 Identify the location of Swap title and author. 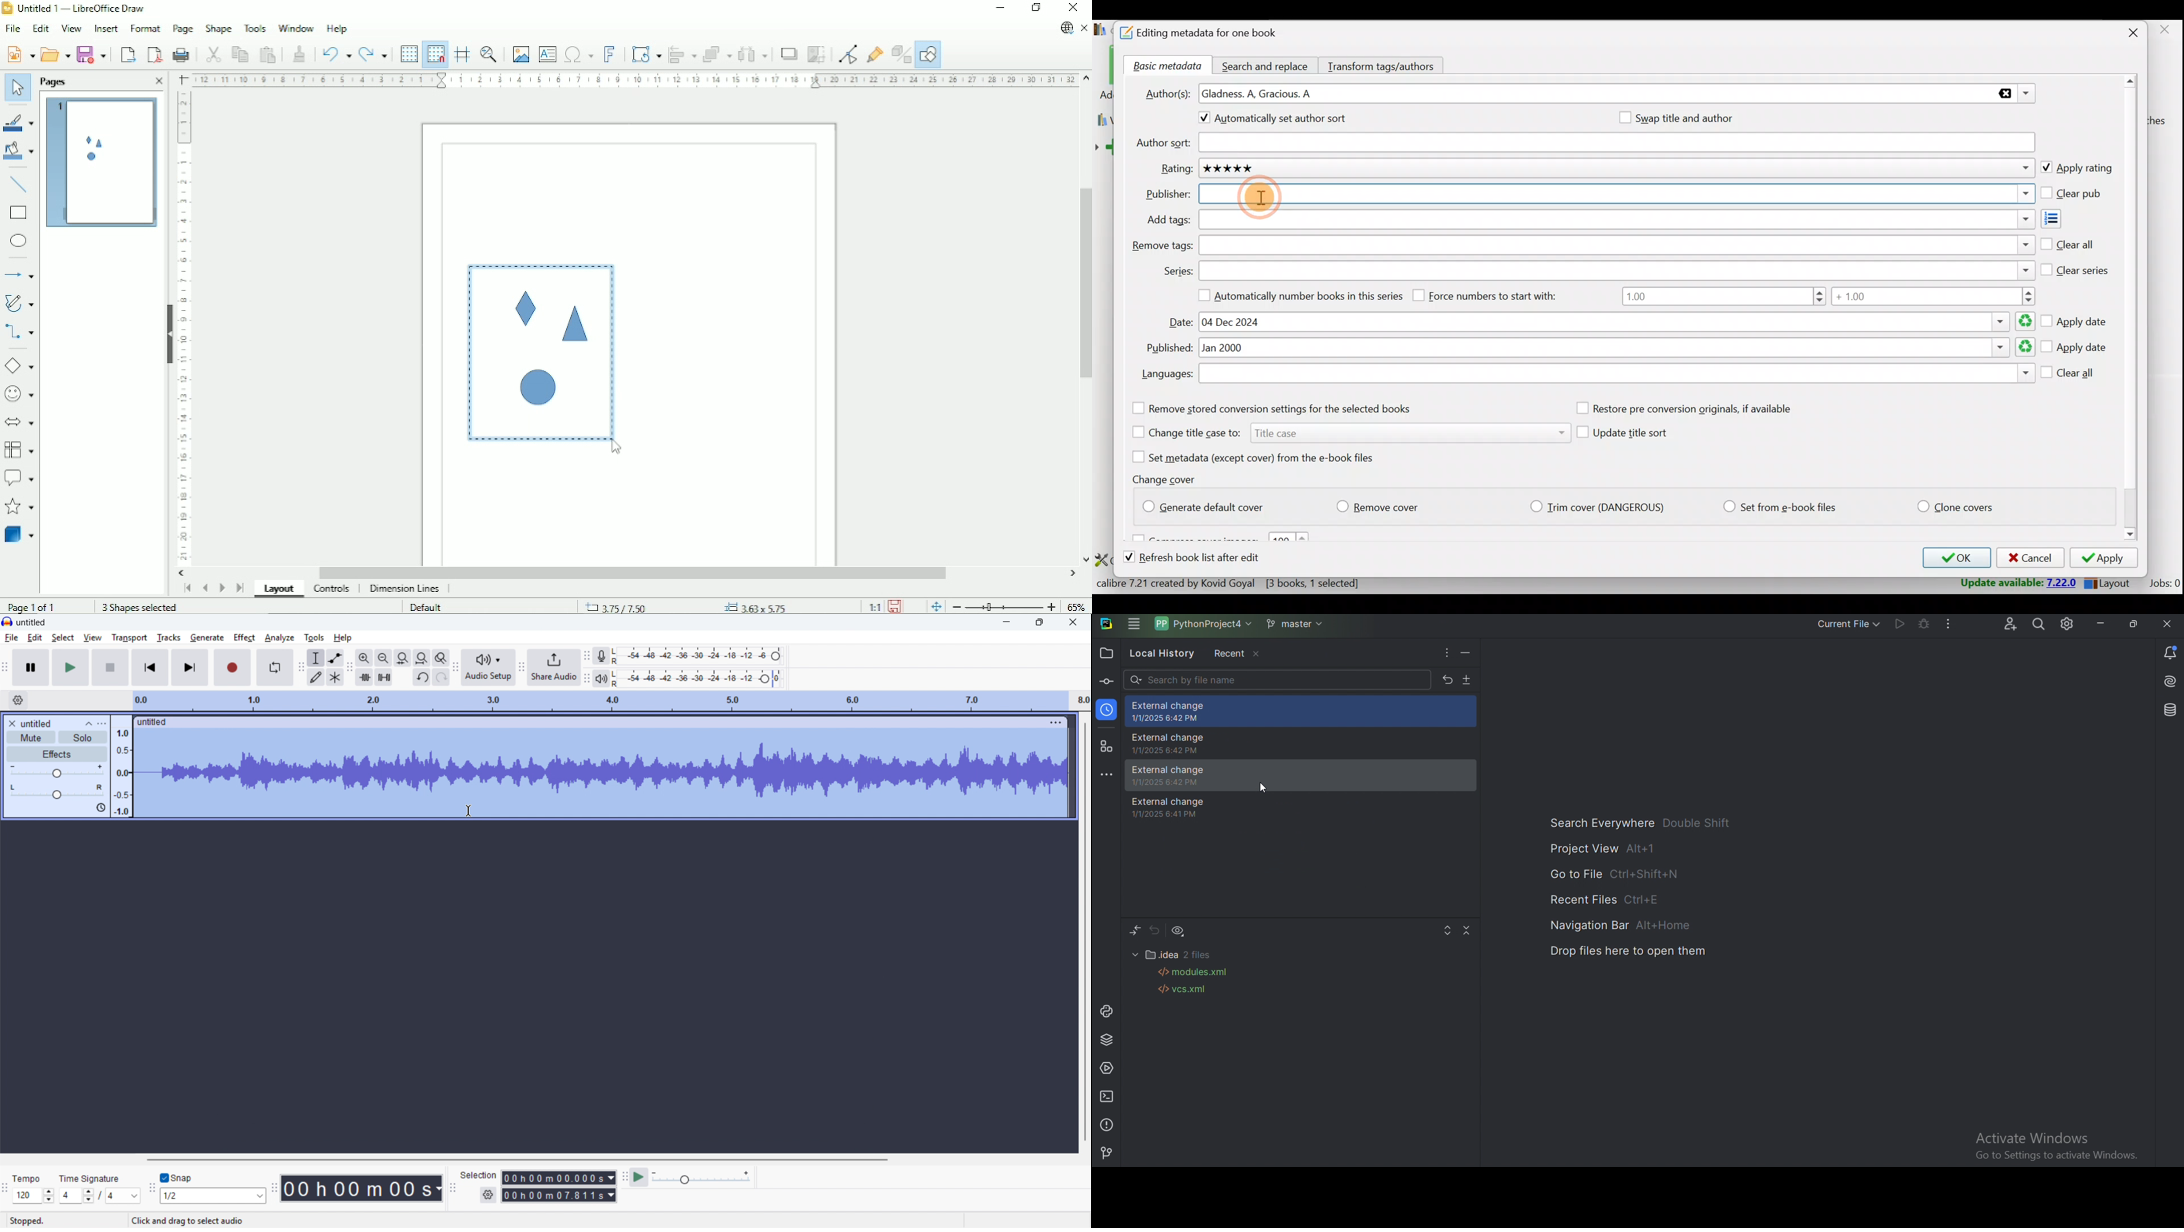
(1697, 118).